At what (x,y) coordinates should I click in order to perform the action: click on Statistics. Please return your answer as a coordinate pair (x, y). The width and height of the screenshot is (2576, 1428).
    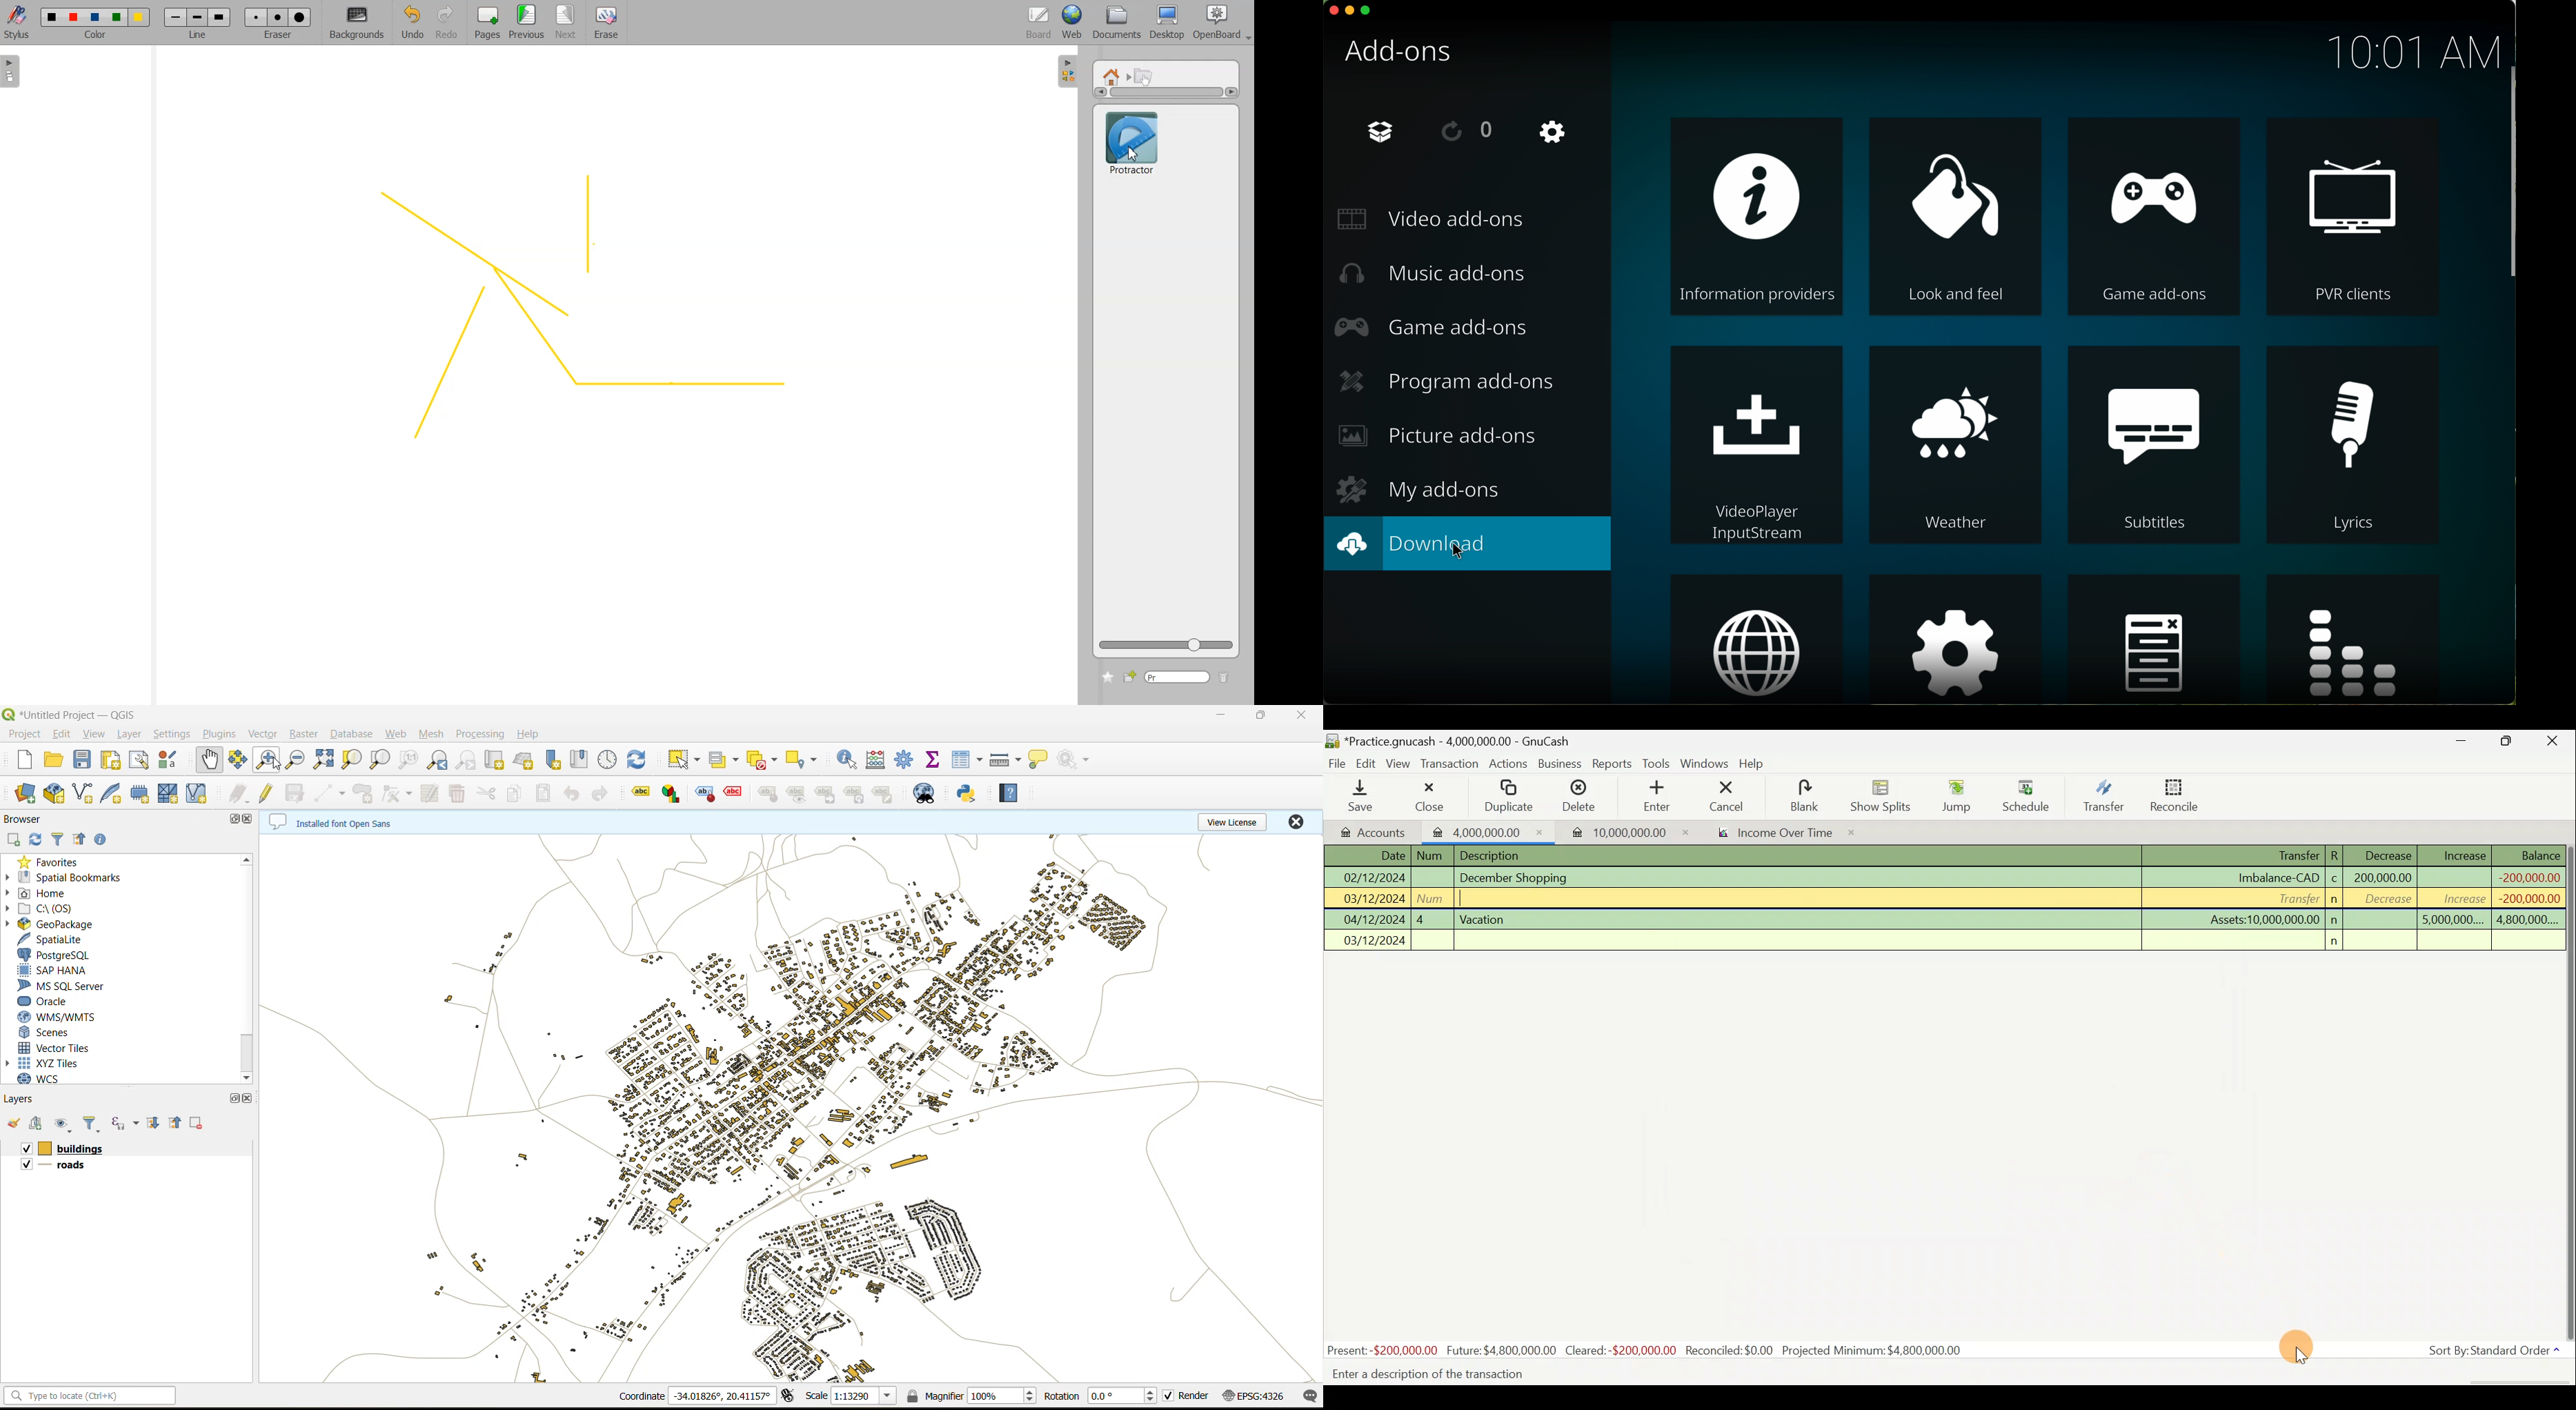
    Looking at the image, I should click on (1667, 1351).